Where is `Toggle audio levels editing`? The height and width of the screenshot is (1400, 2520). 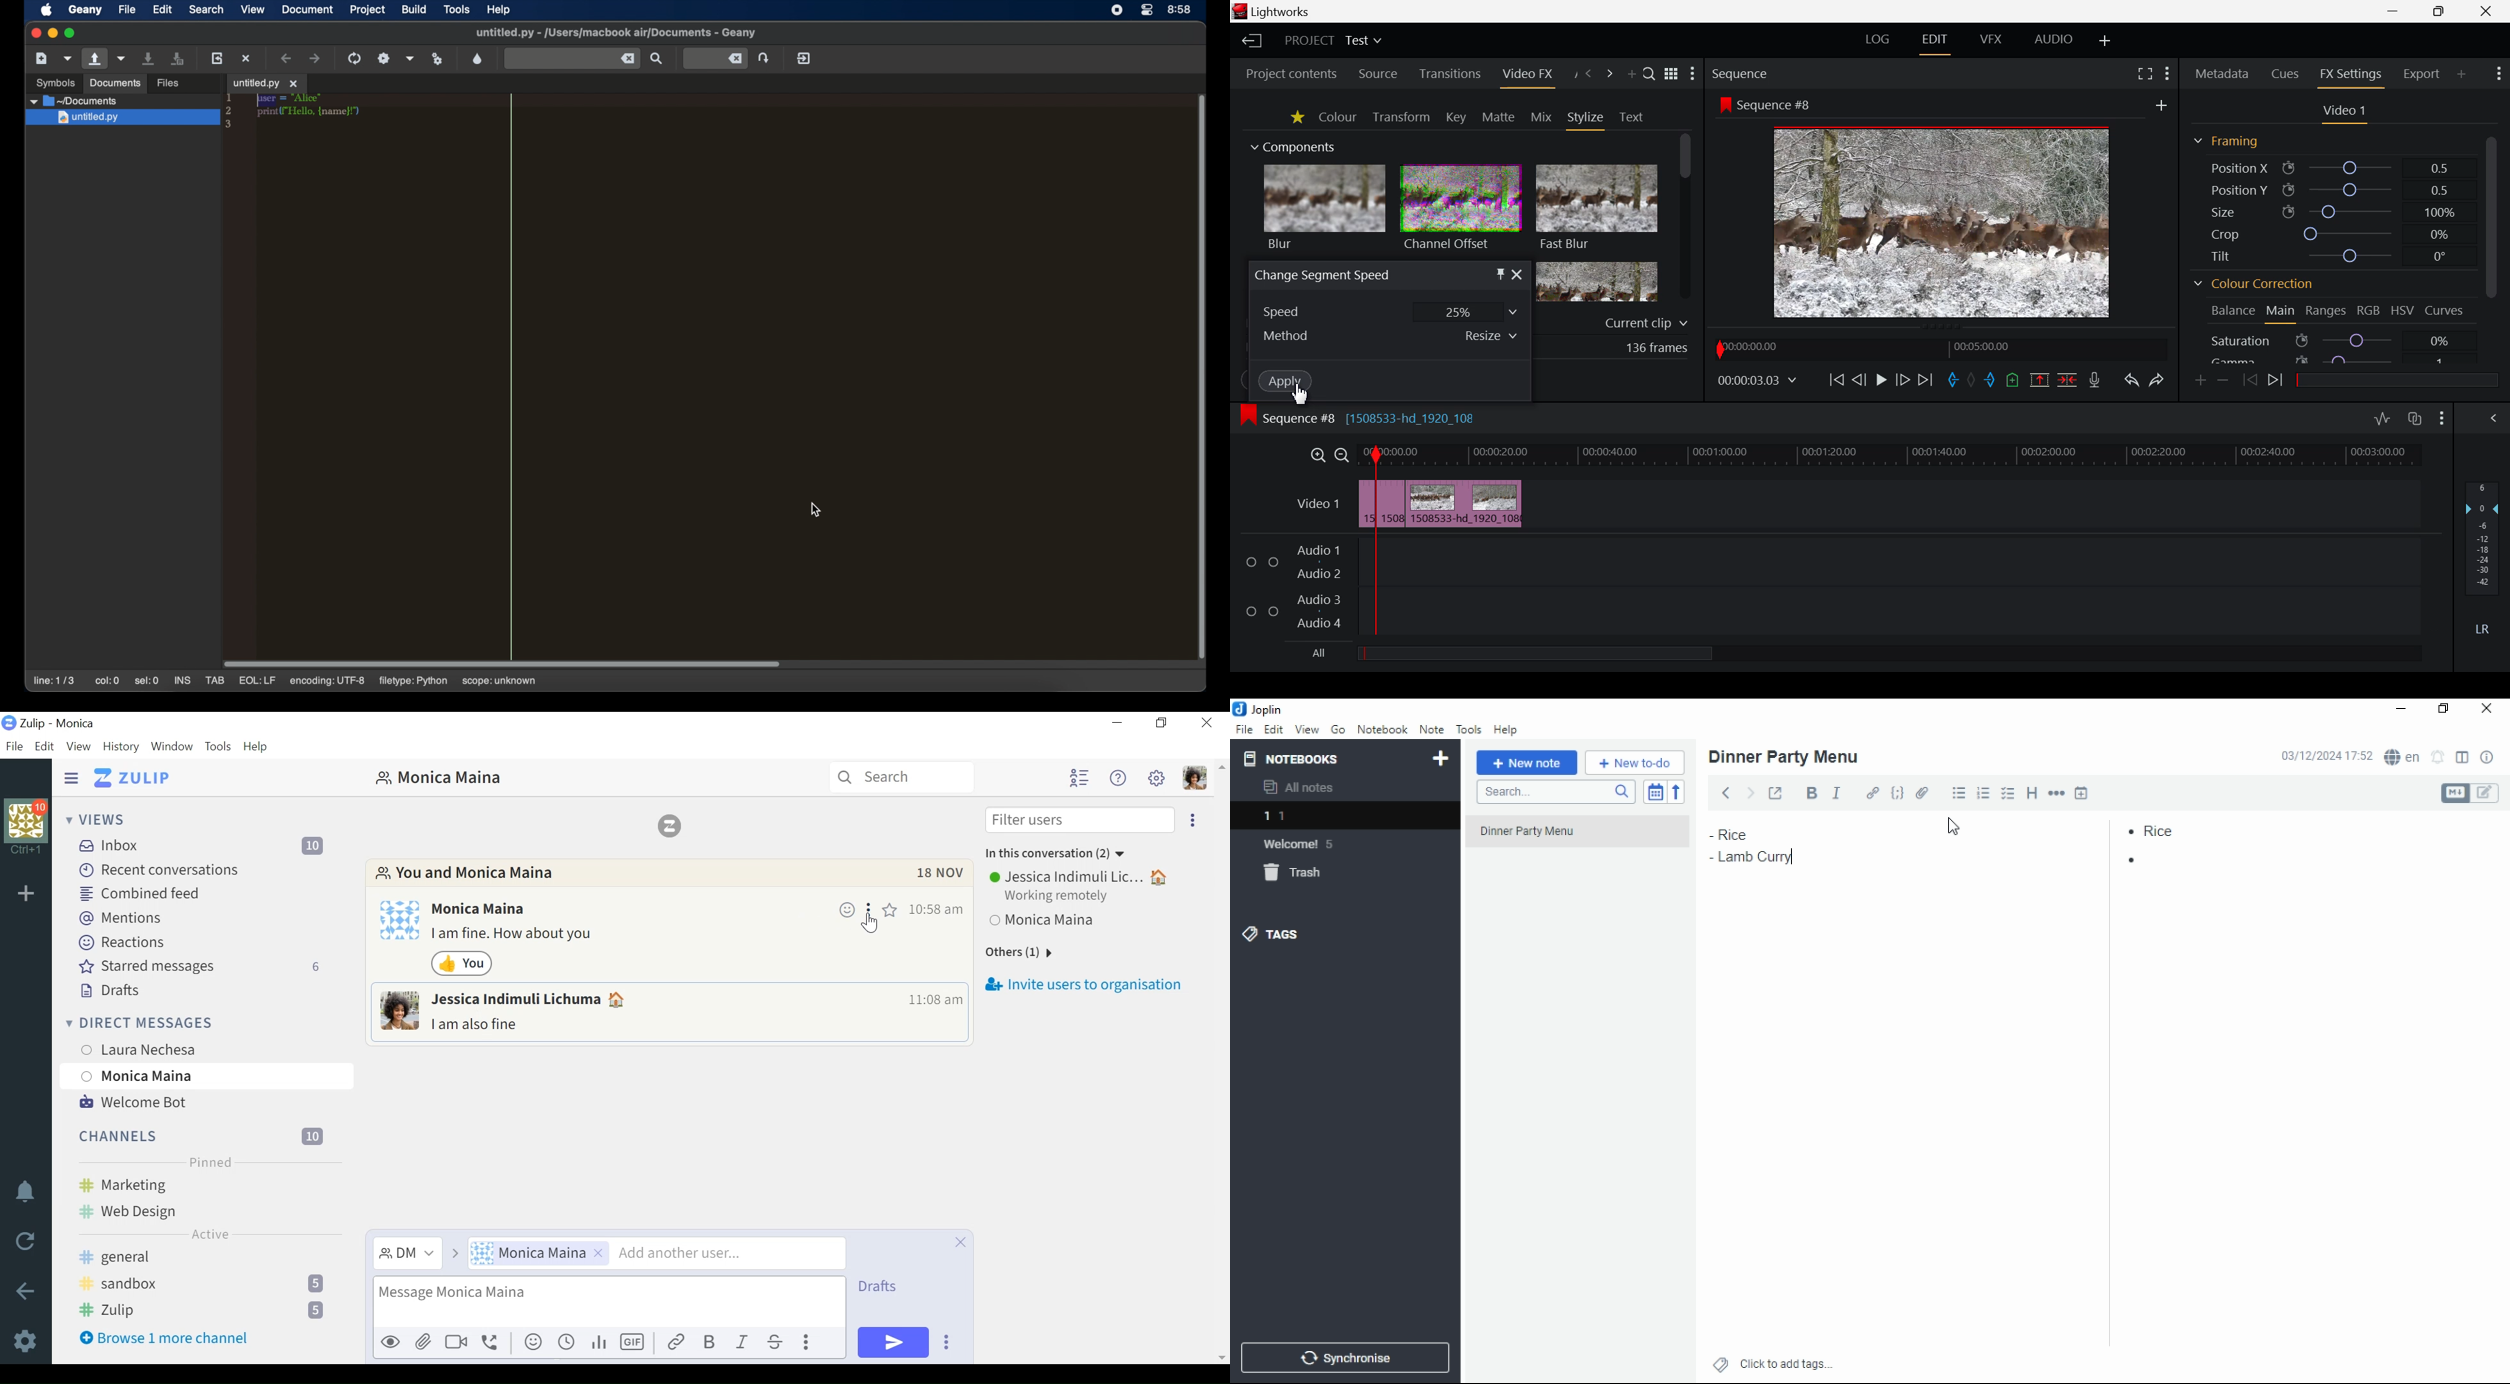 Toggle audio levels editing is located at coordinates (2382, 419).